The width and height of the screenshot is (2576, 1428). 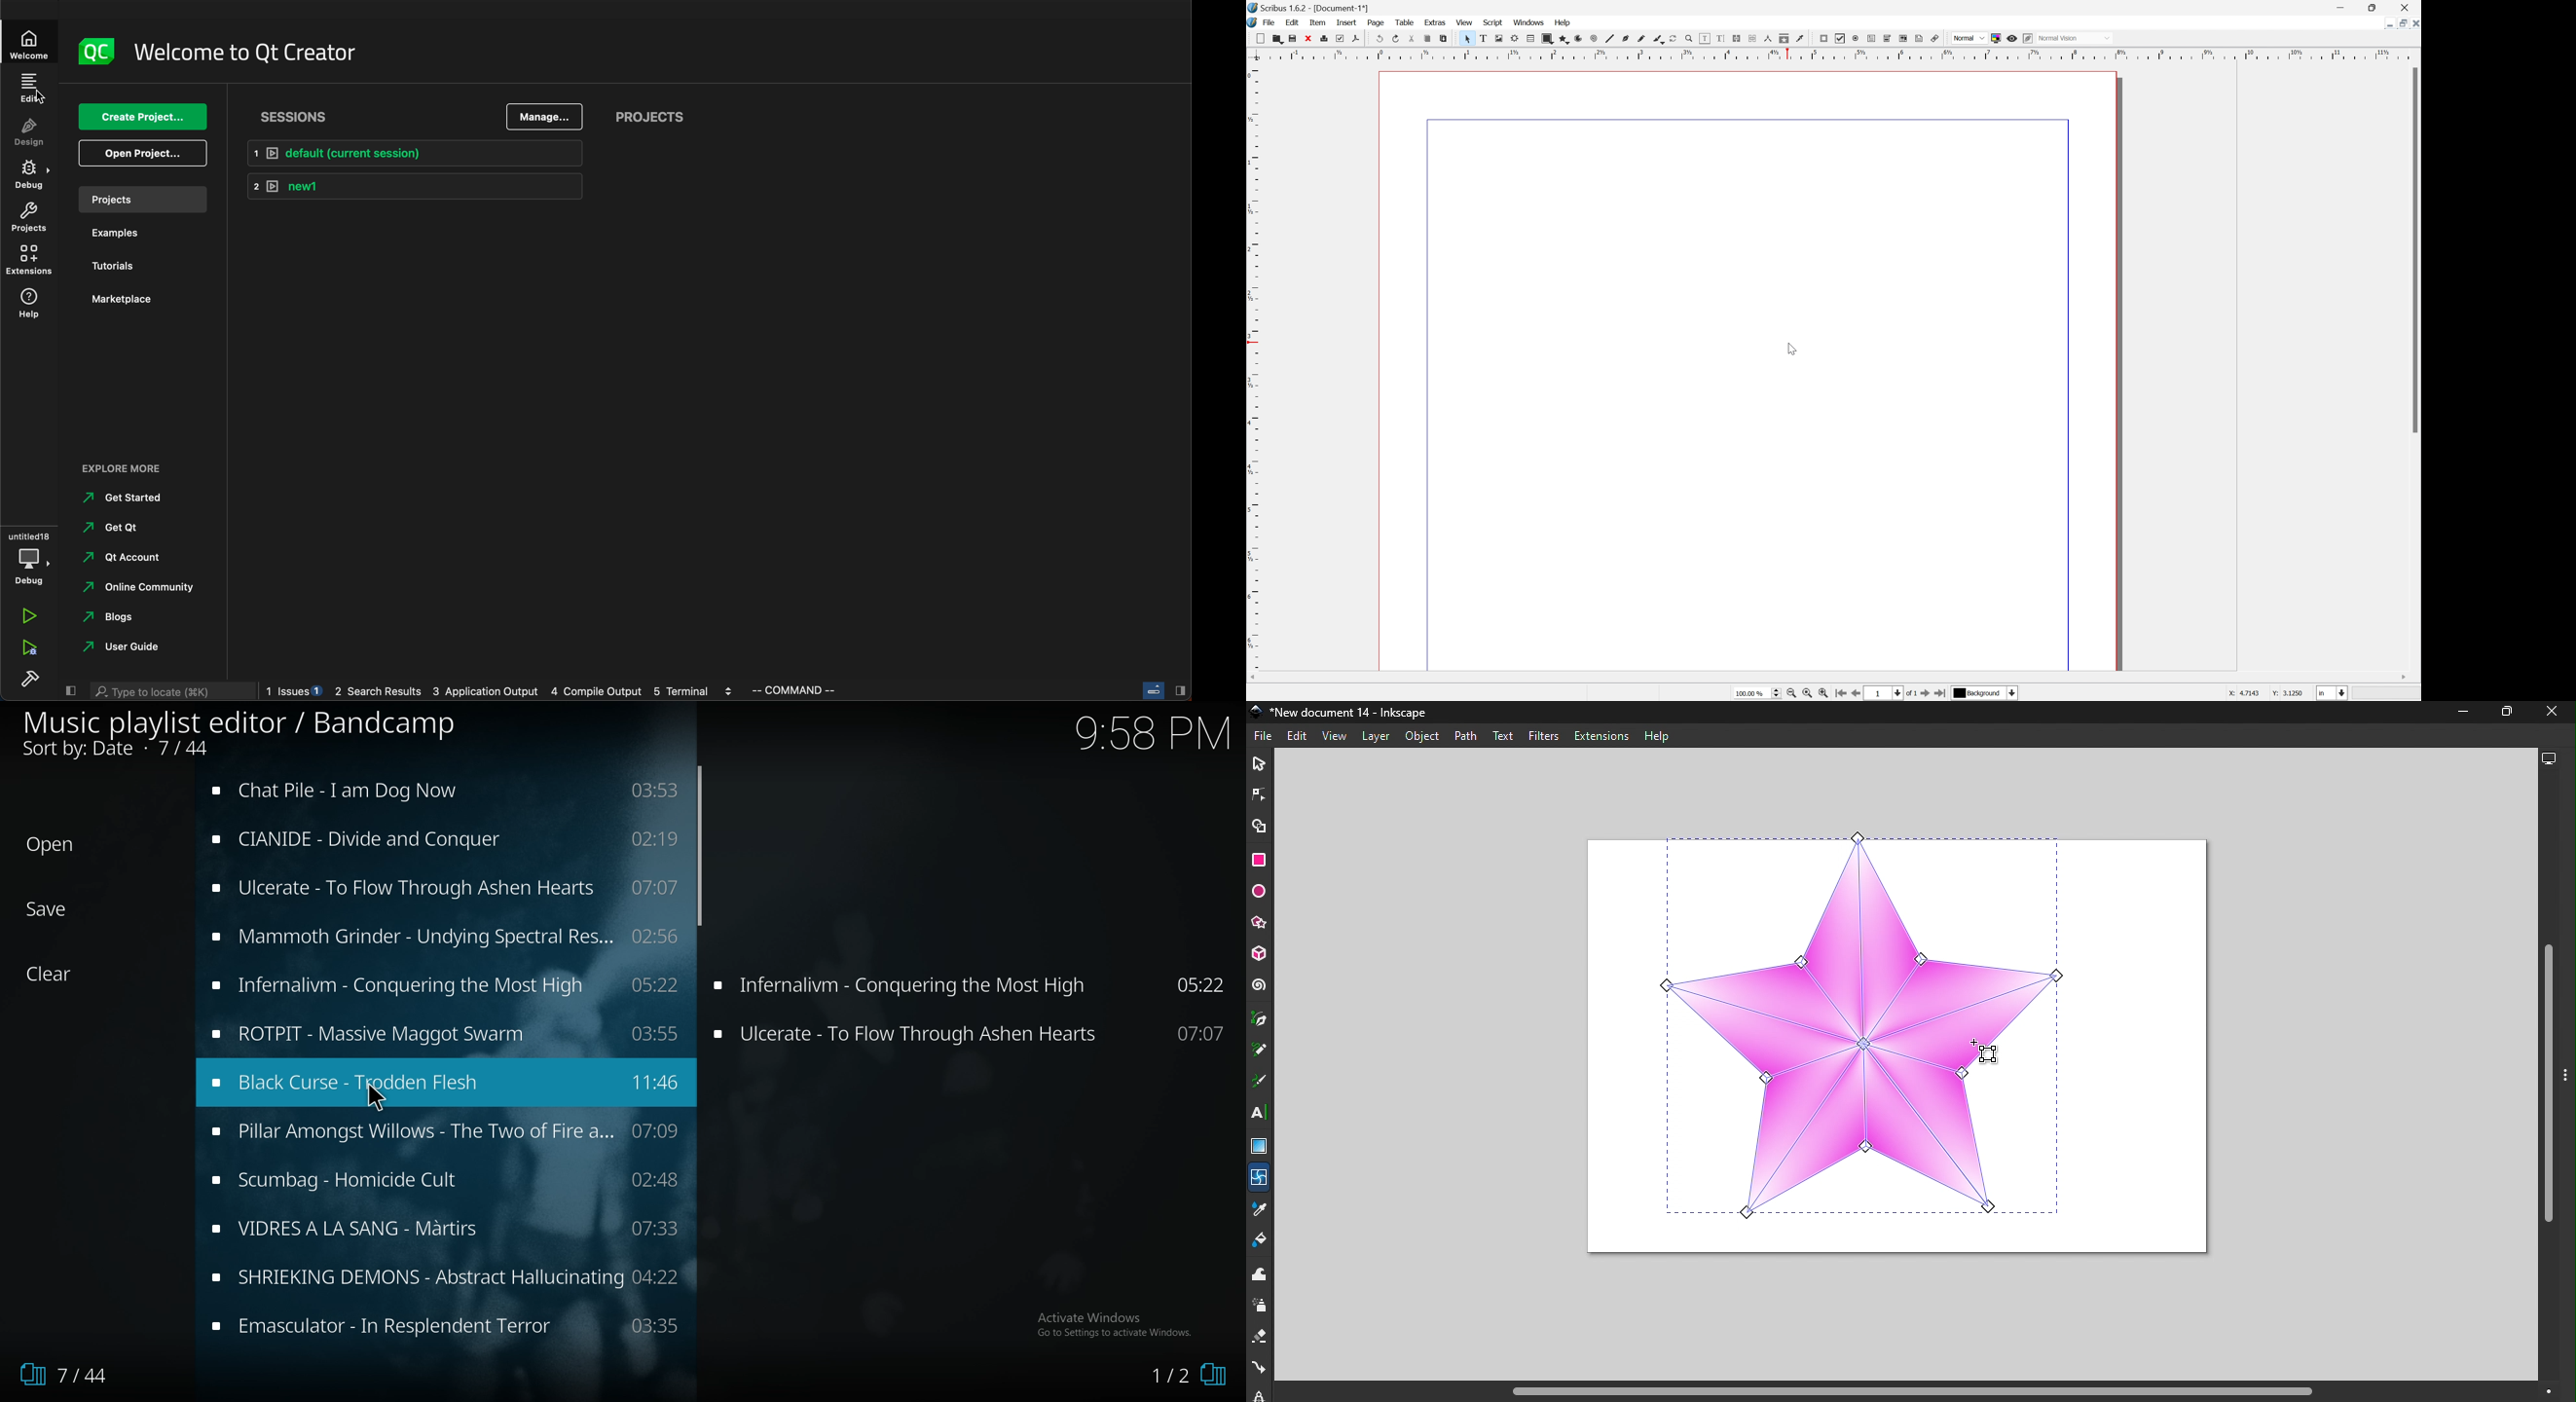 I want to click on Horizontal scroll bar, so click(x=1932, y=1391).